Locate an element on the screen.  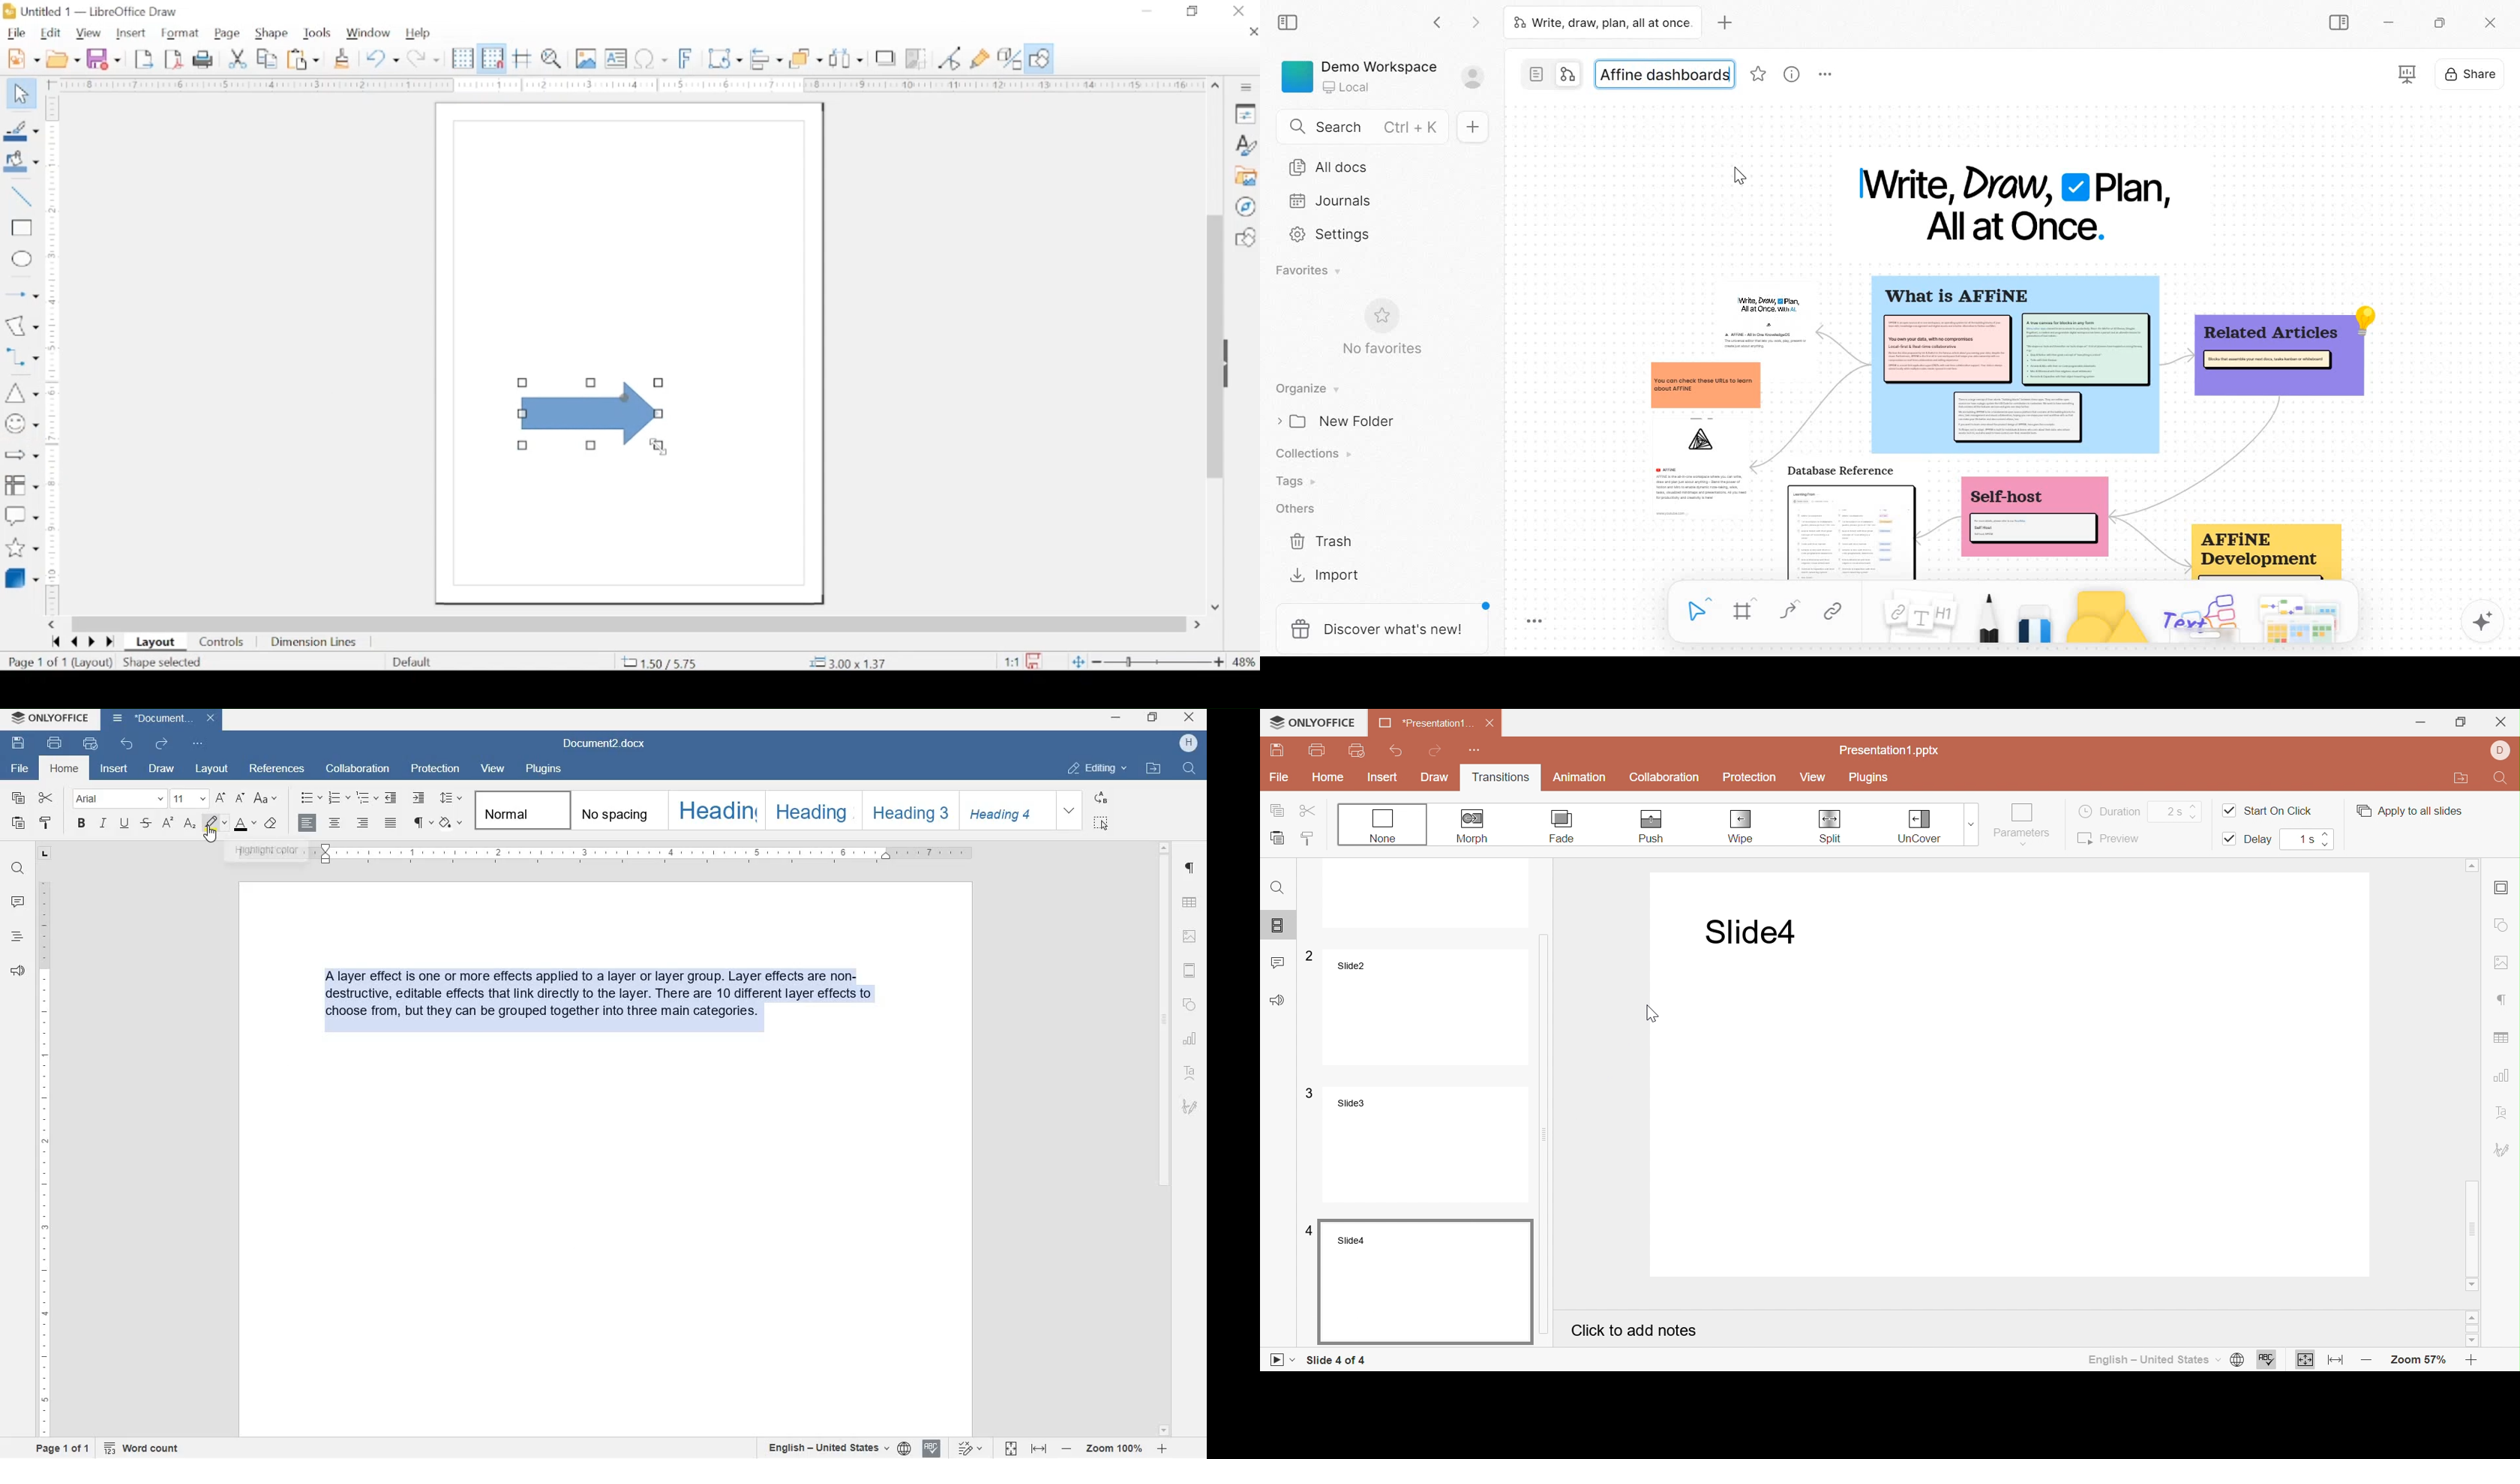
find is located at coordinates (1190, 769).